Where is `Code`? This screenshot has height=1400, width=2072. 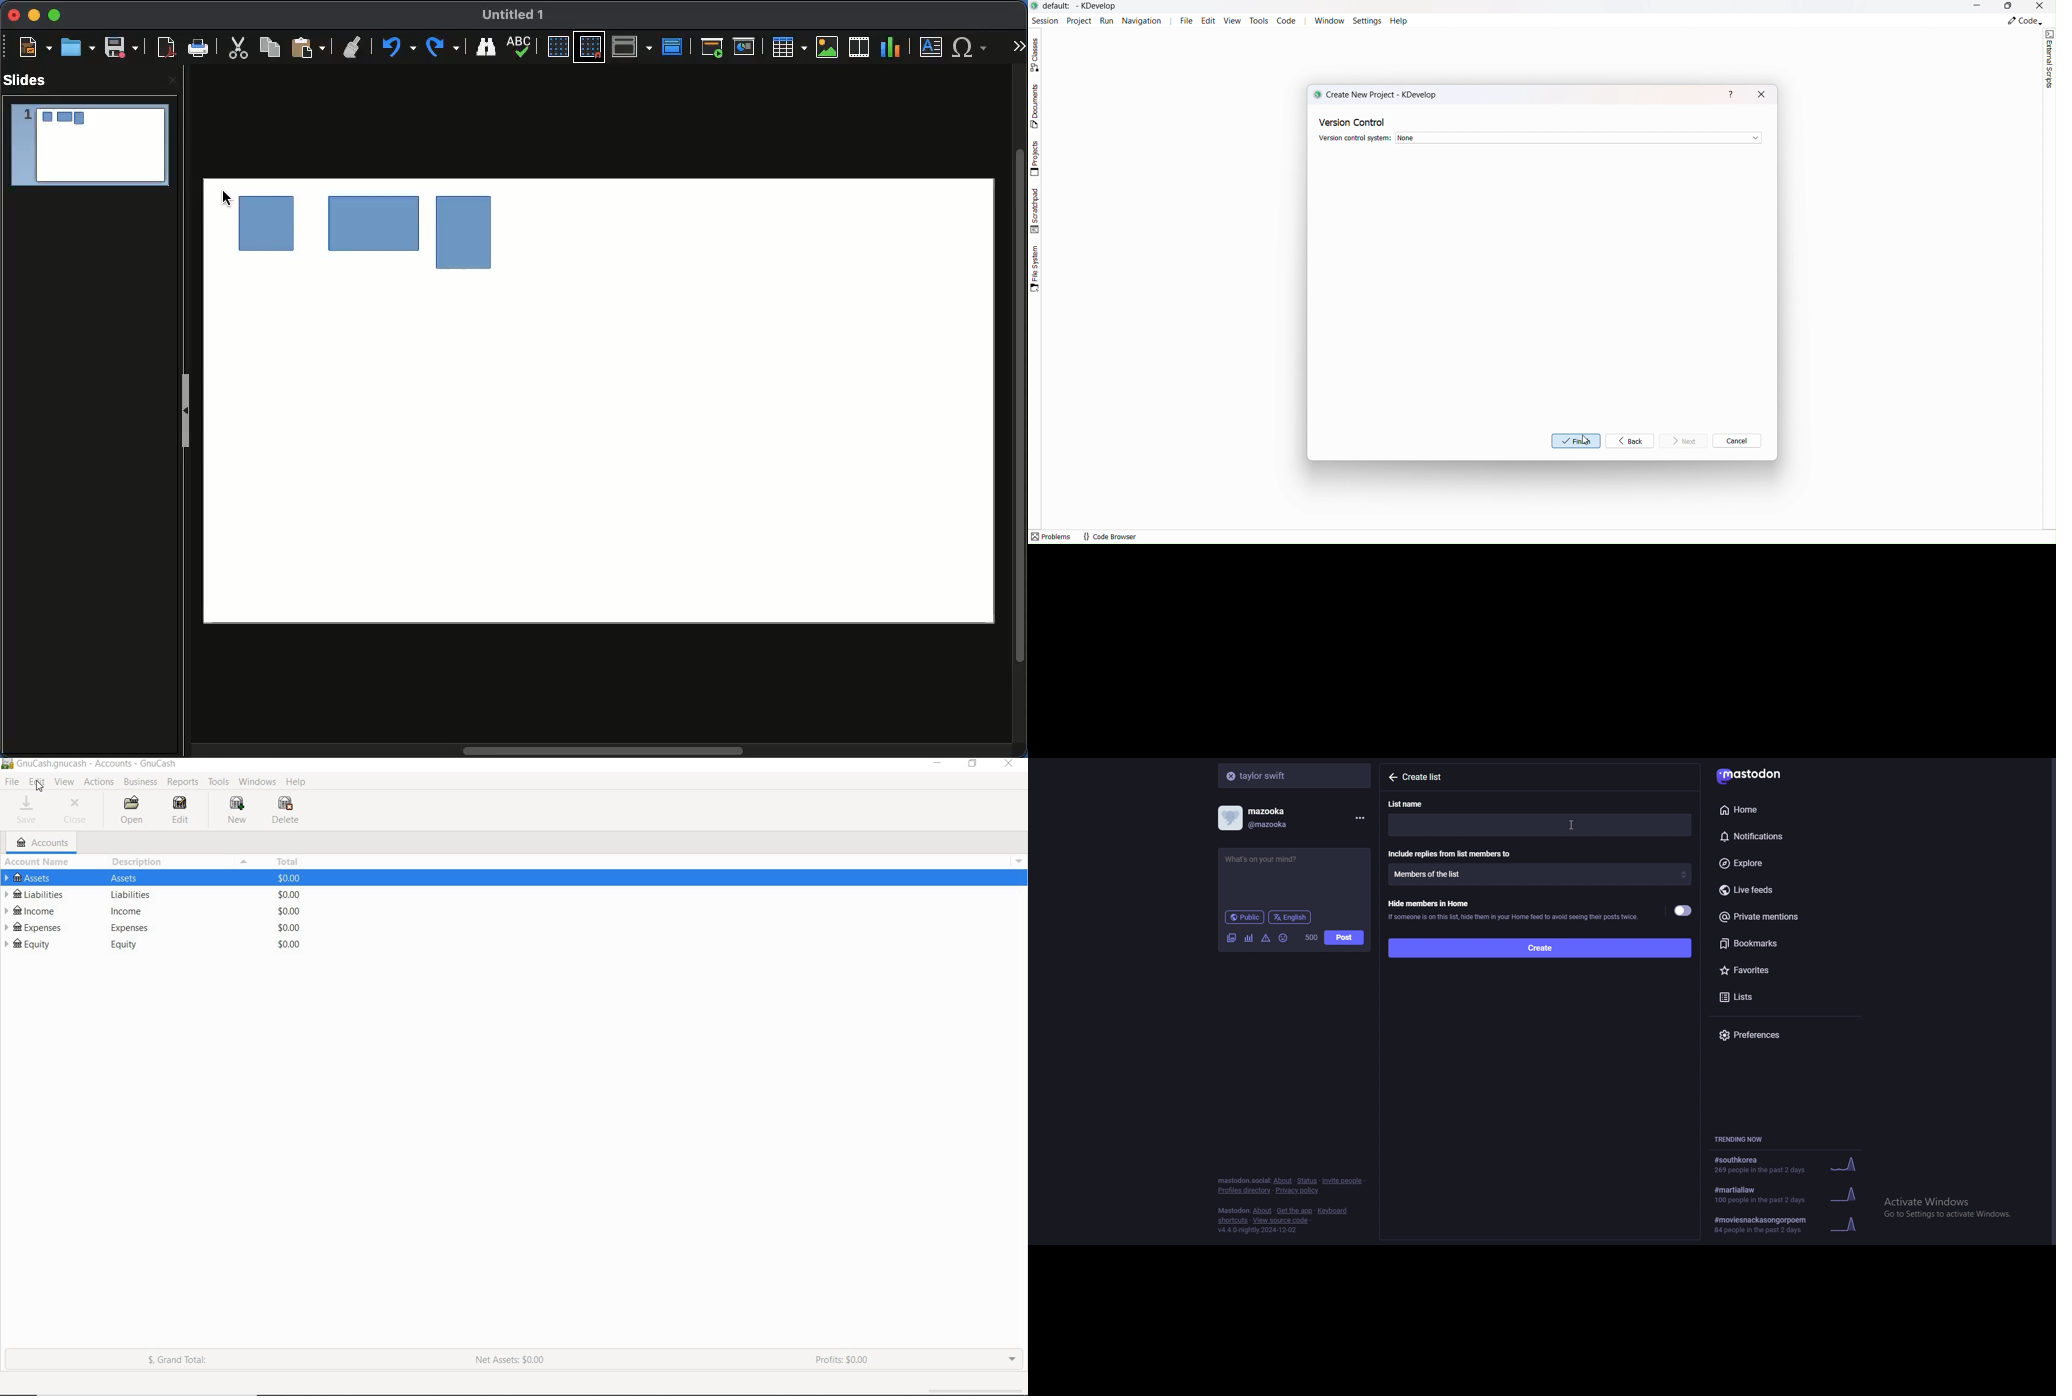
Code is located at coordinates (2024, 21).